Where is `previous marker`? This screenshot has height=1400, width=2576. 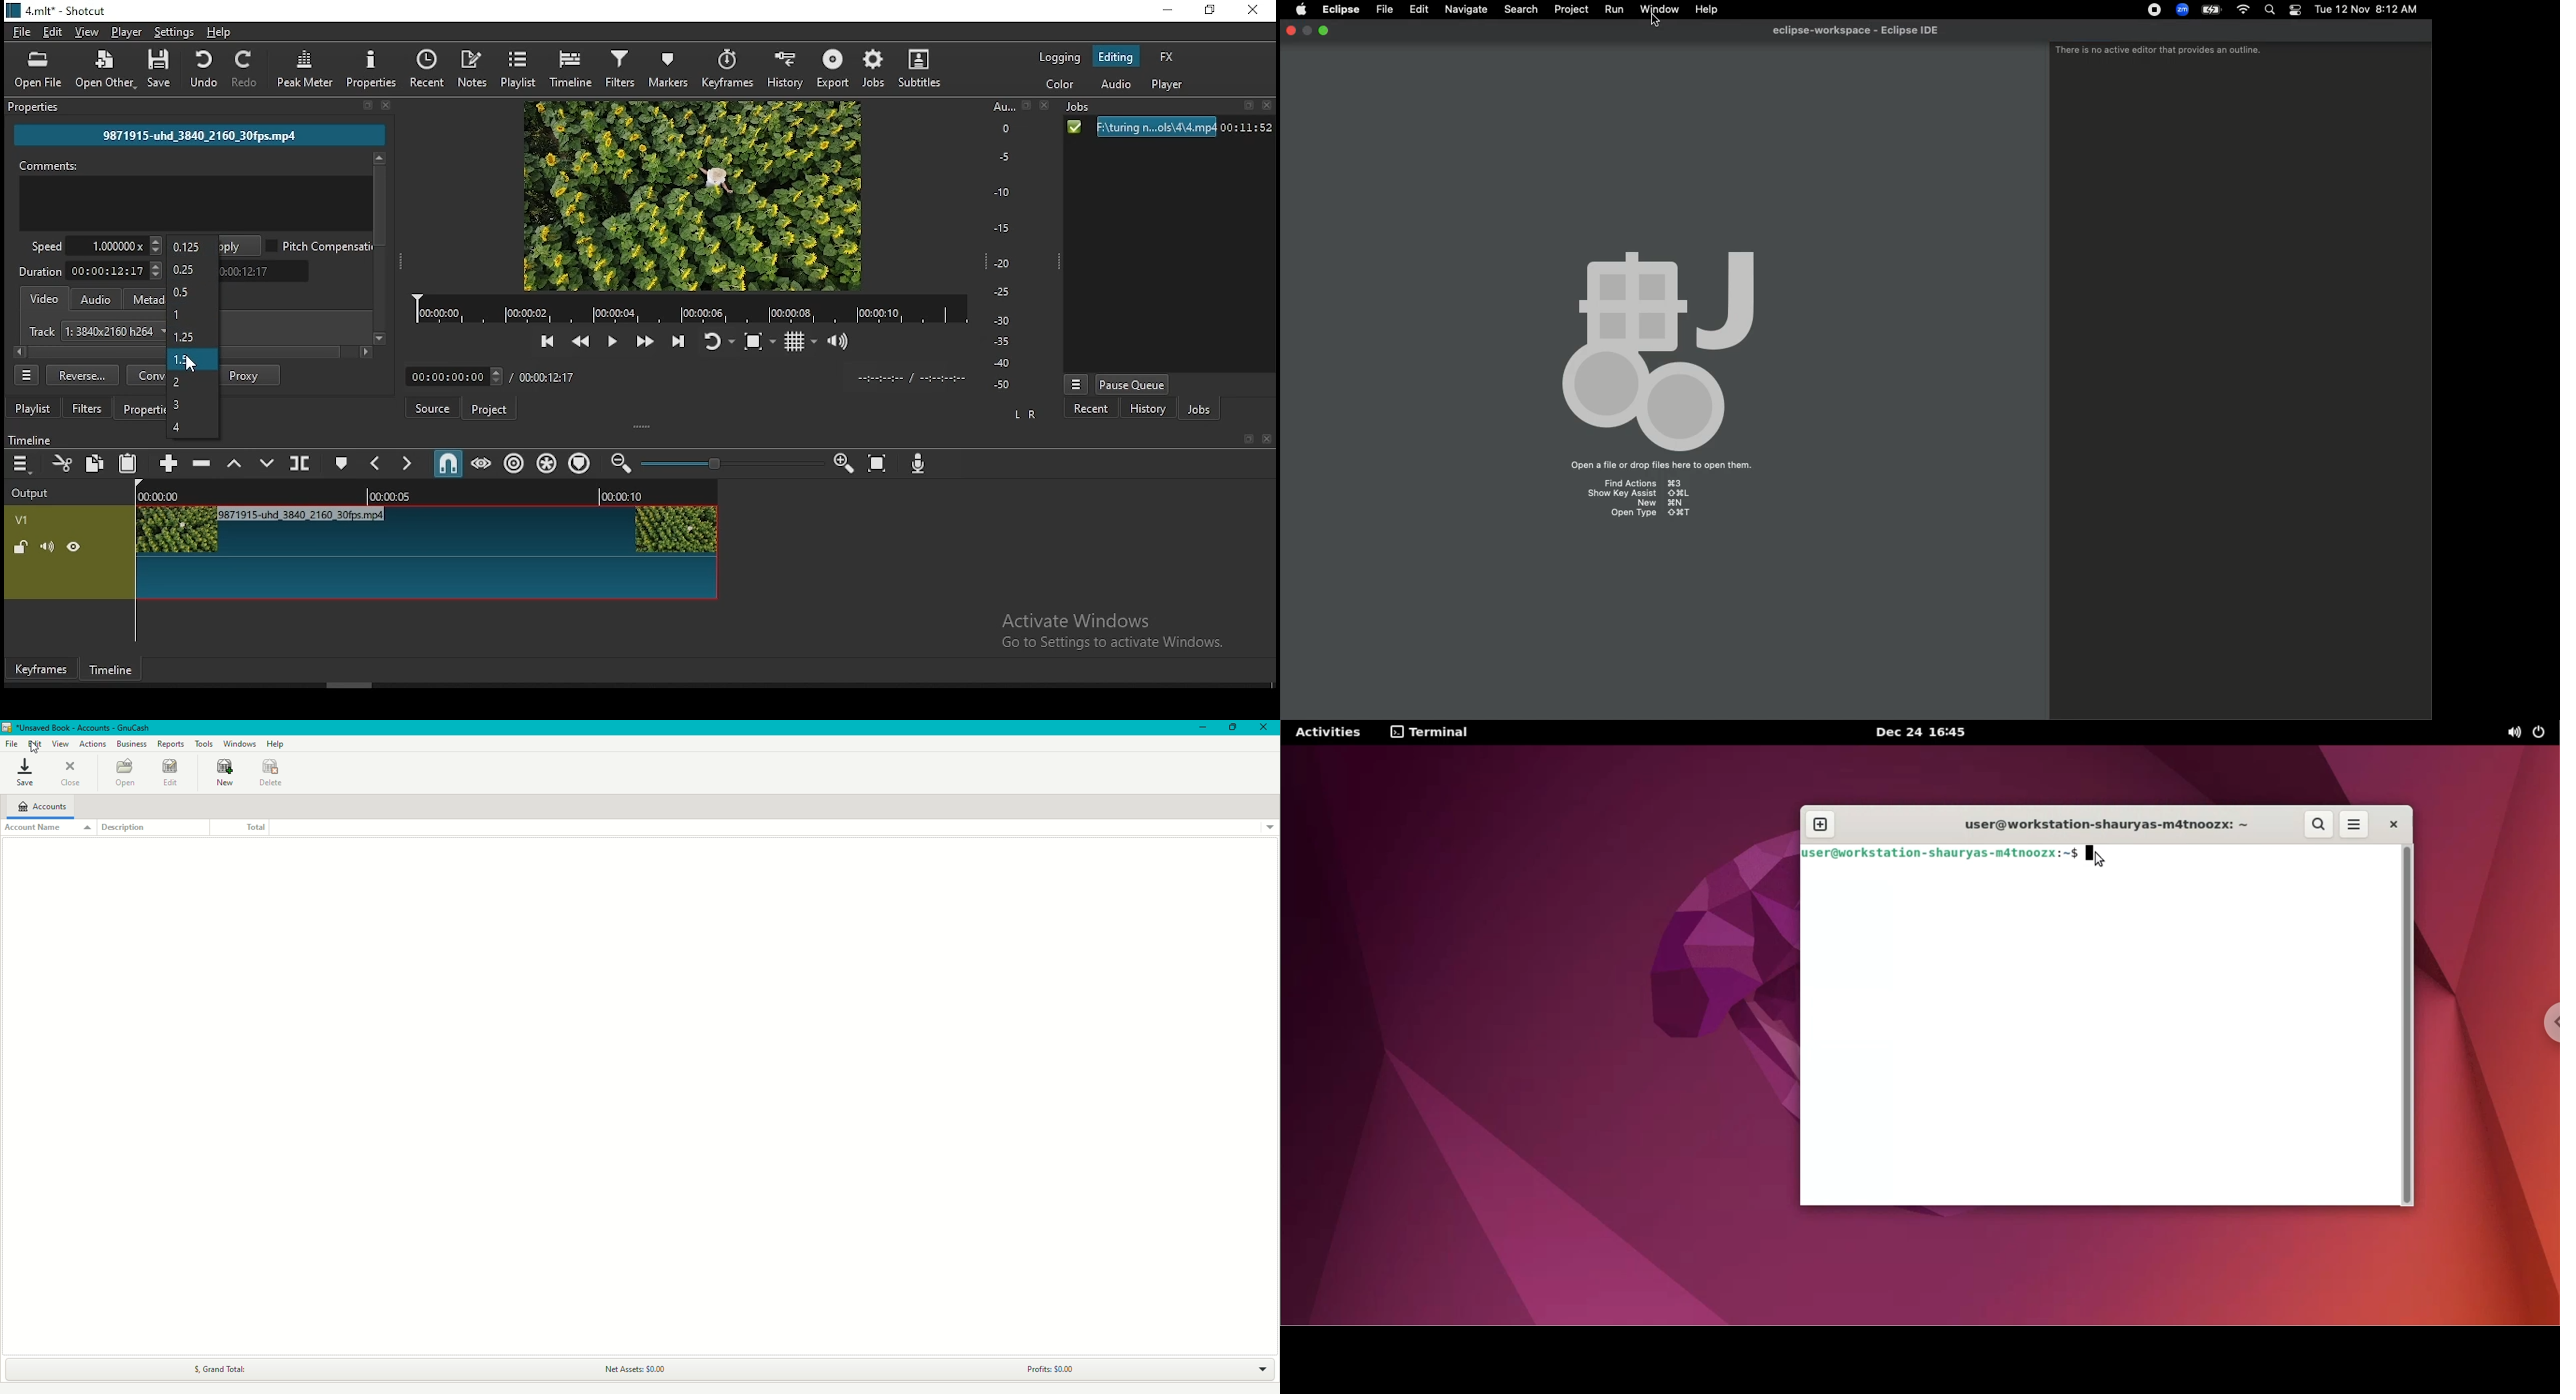
previous marker is located at coordinates (377, 465).